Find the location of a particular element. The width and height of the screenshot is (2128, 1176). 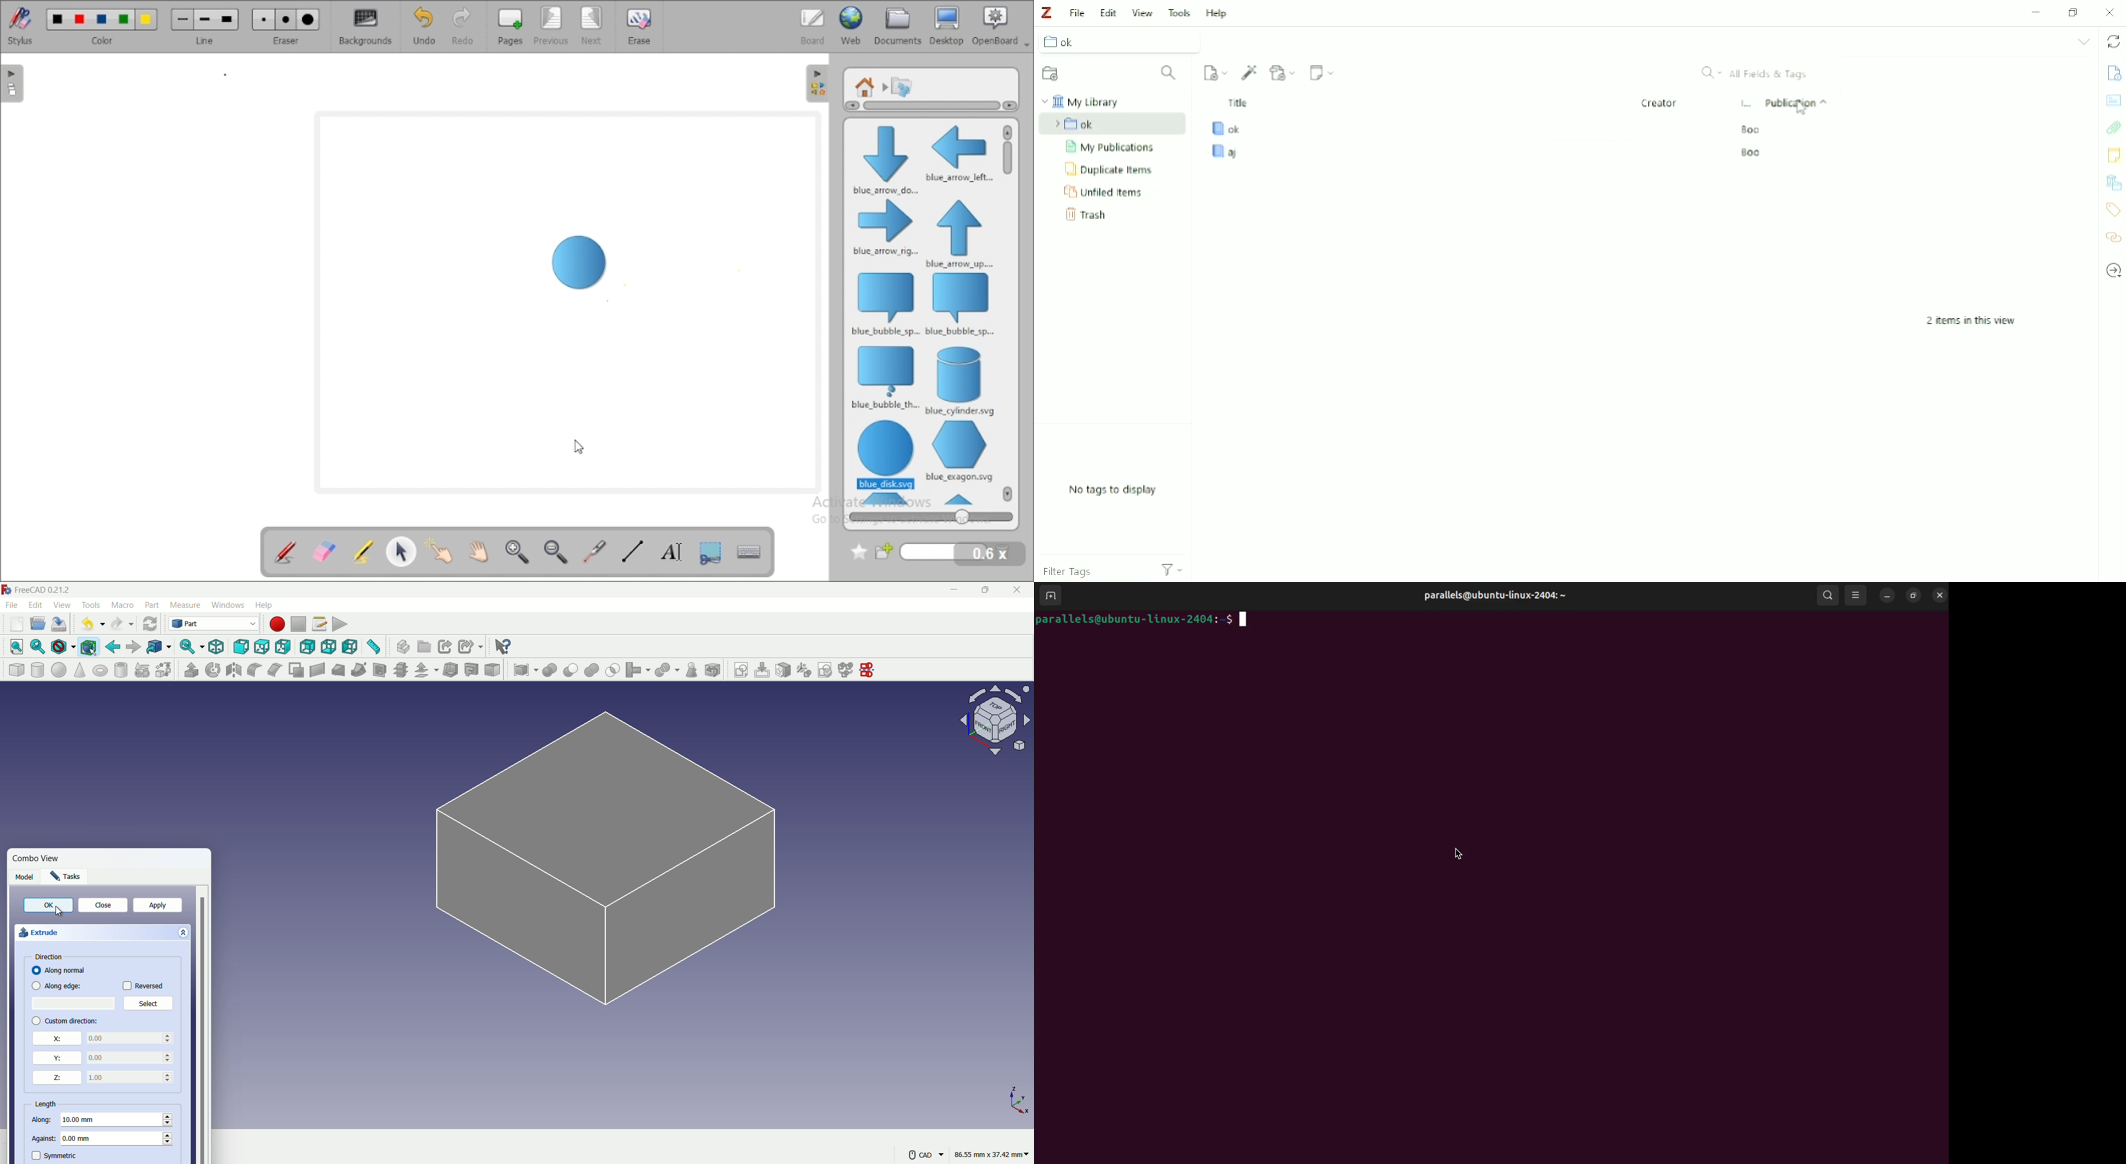

Filter Collections is located at coordinates (1170, 73).